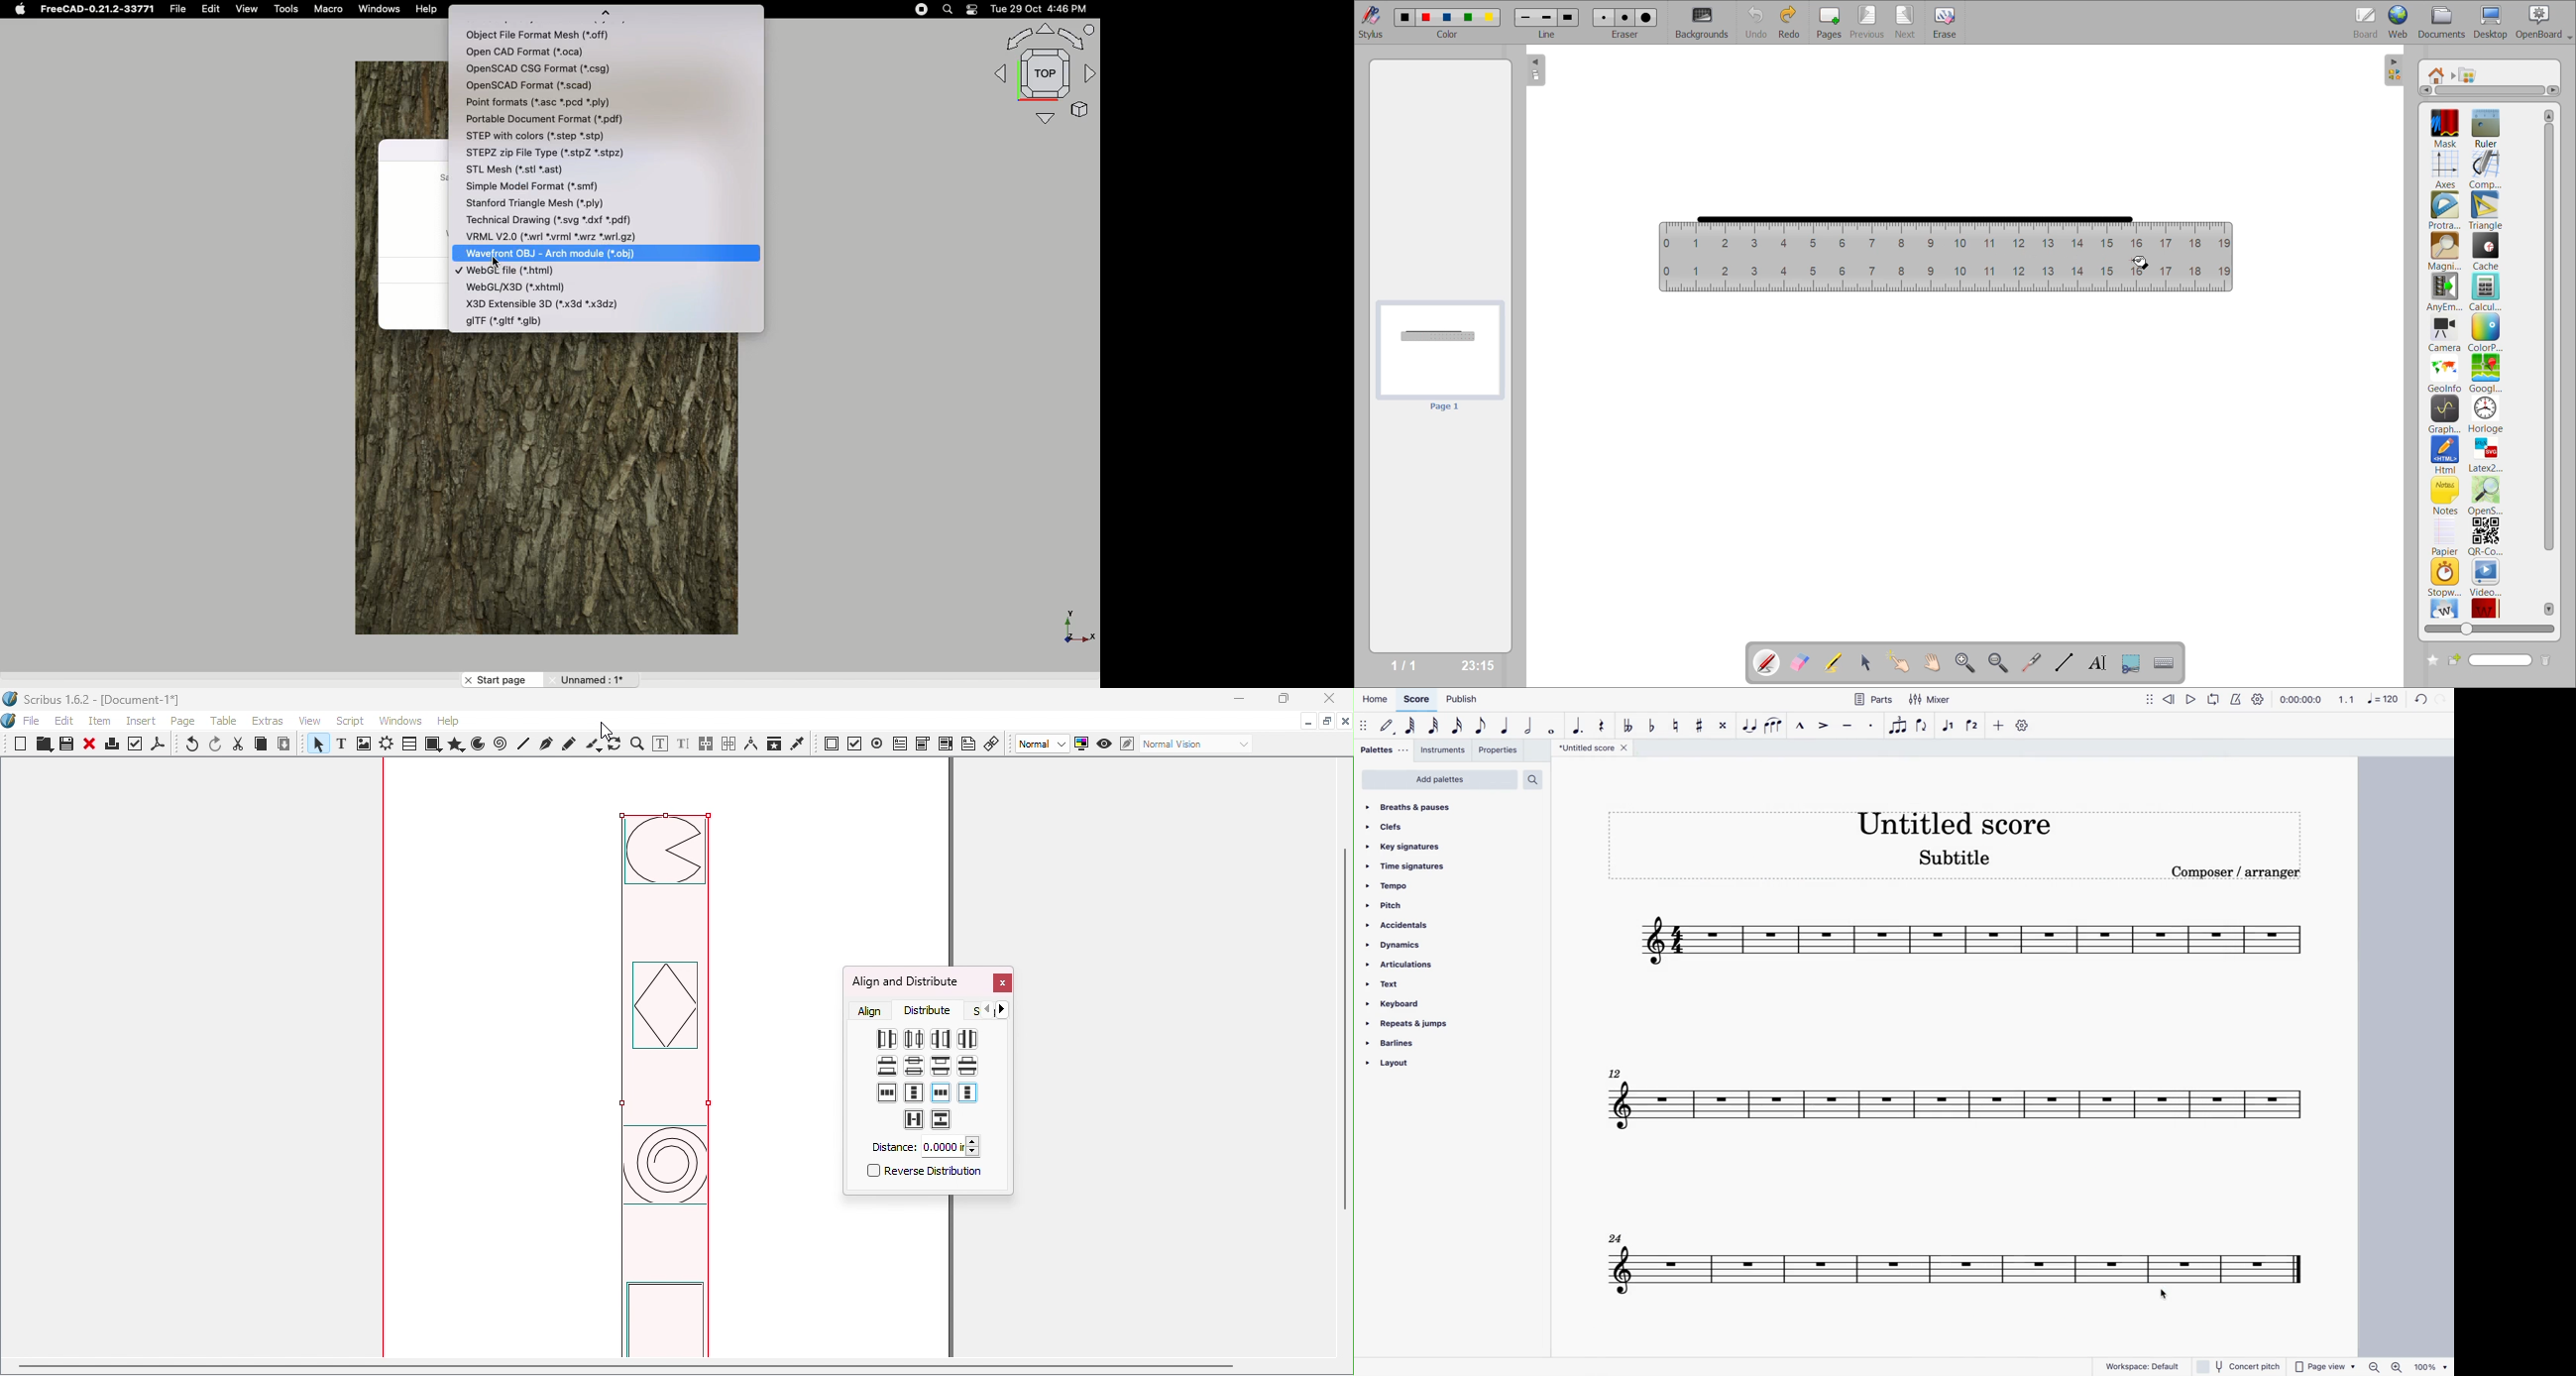 Image resolution: width=2576 pixels, height=1400 pixels. I want to click on Apple logo, so click(19, 9).